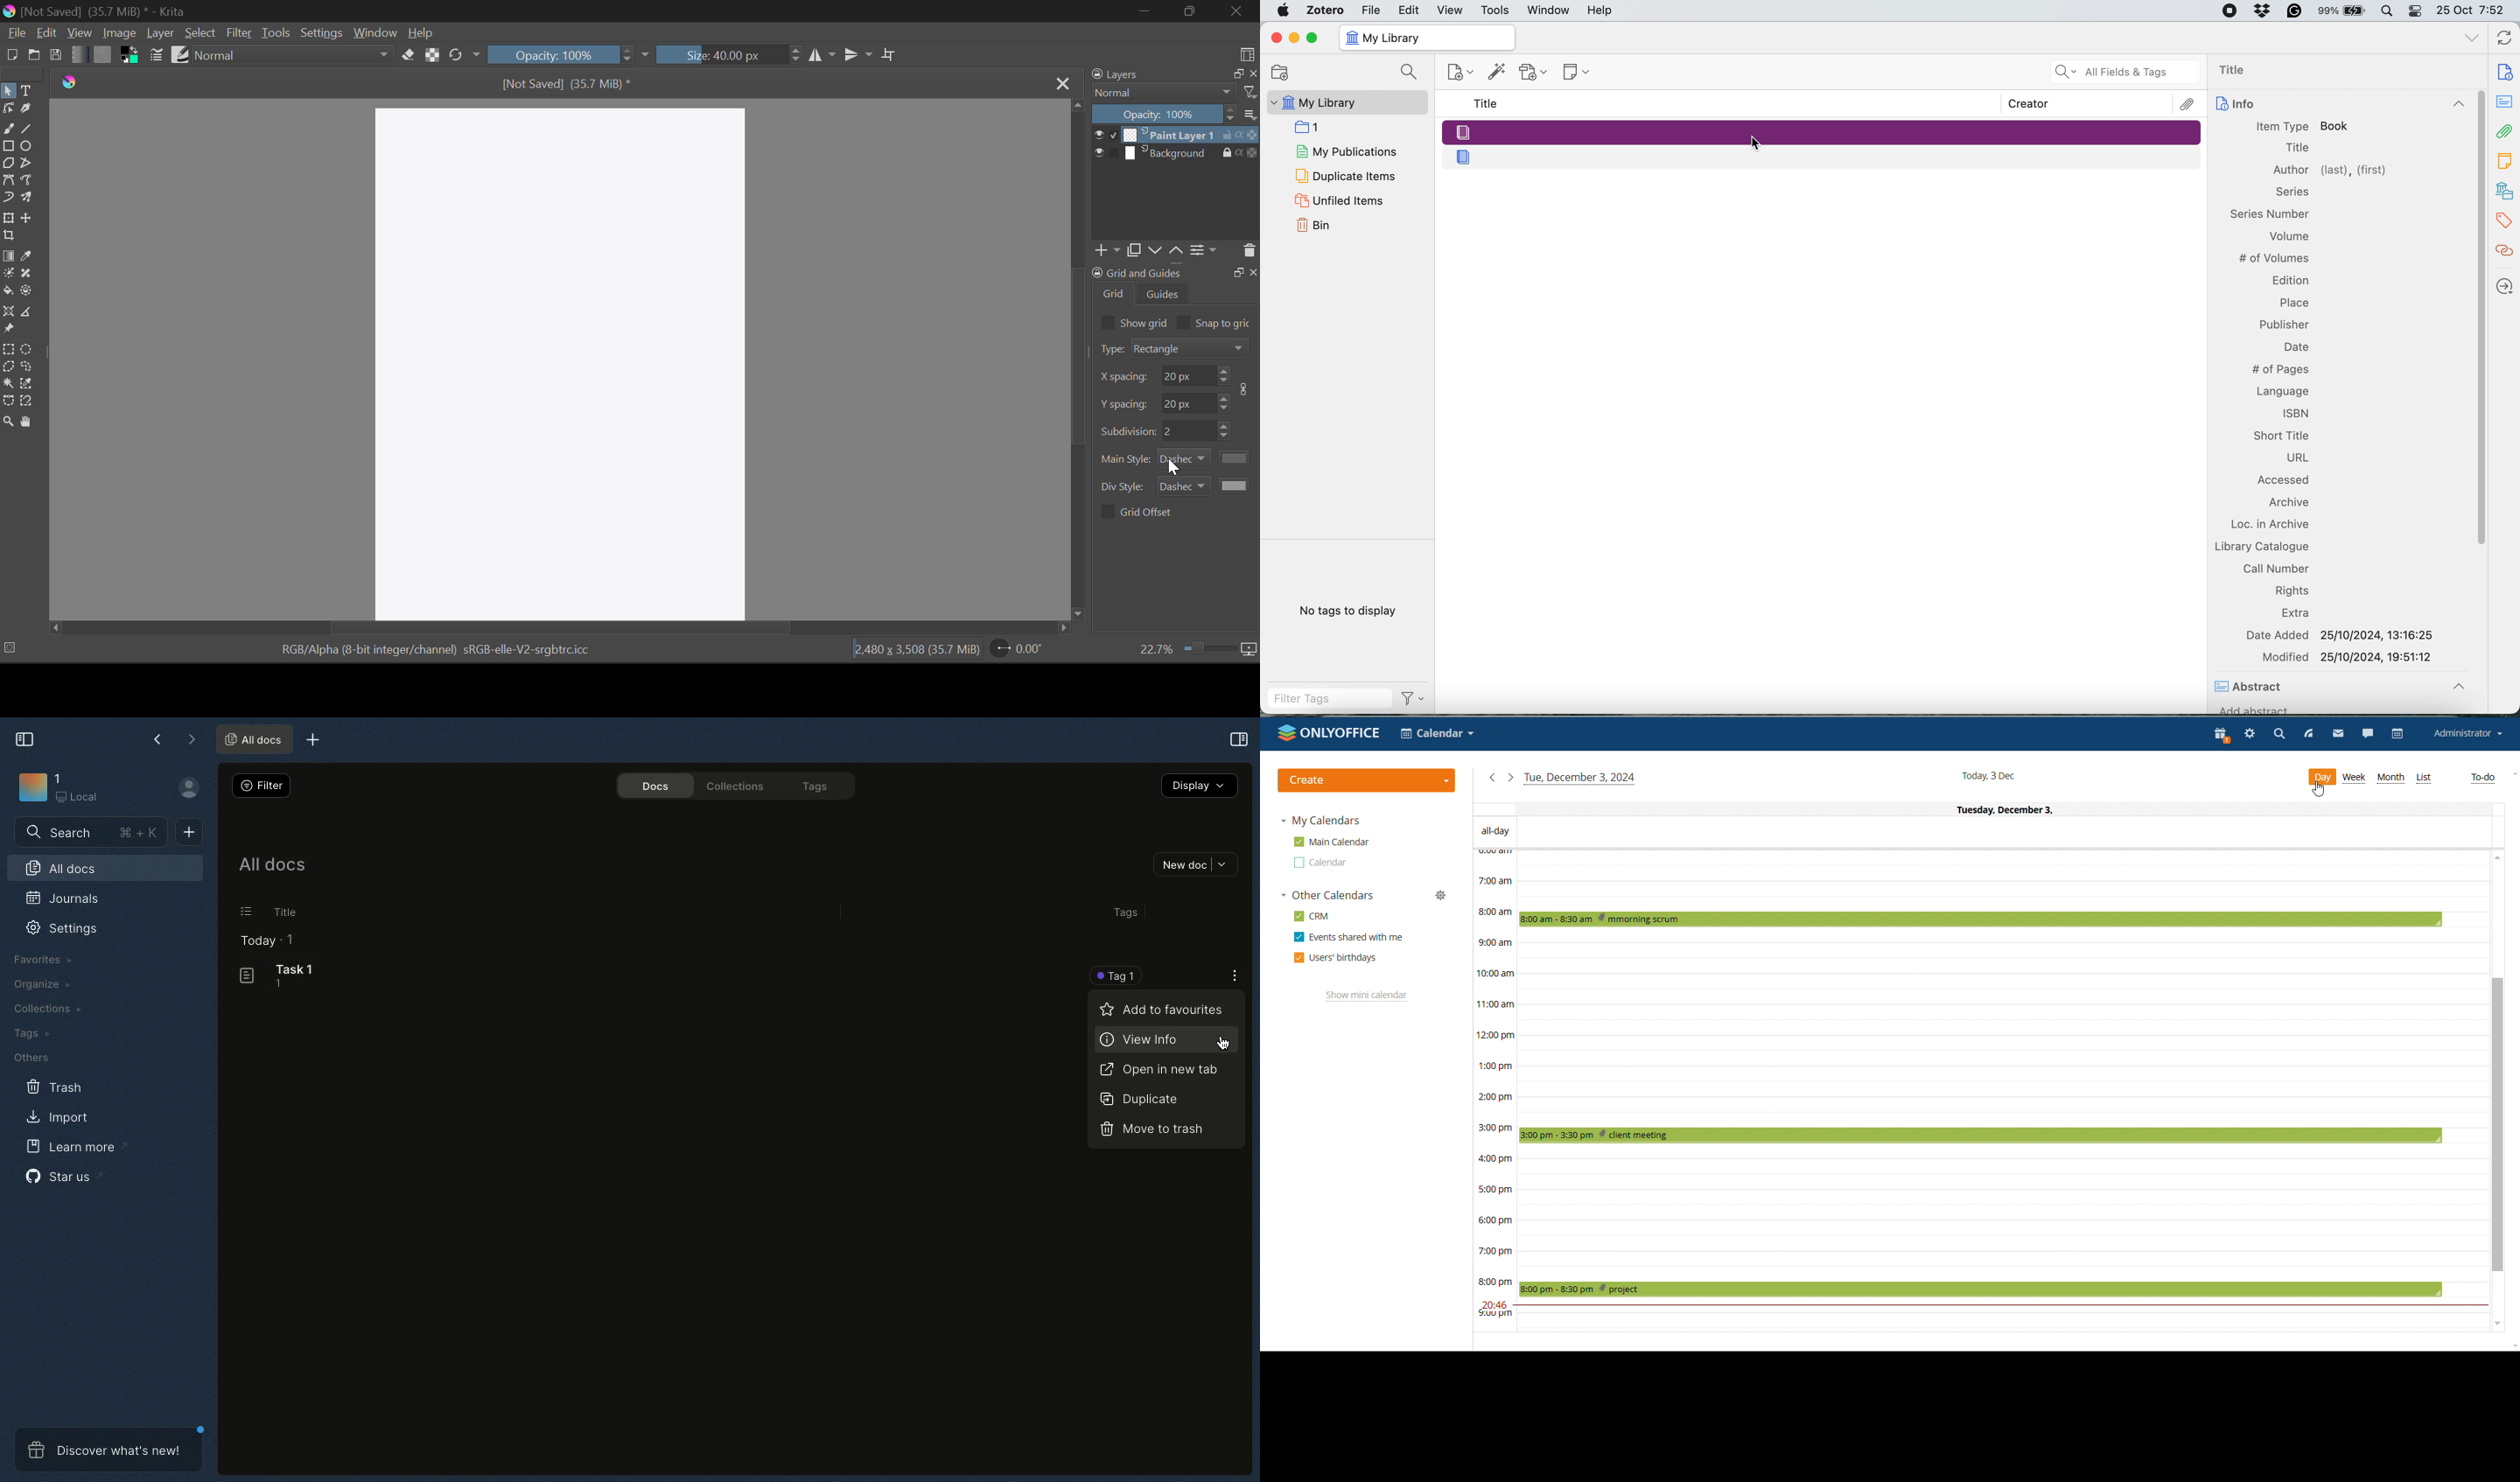 This screenshot has width=2520, height=1484. What do you see at coordinates (2506, 72) in the screenshot?
I see `Document` at bounding box center [2506, 72].